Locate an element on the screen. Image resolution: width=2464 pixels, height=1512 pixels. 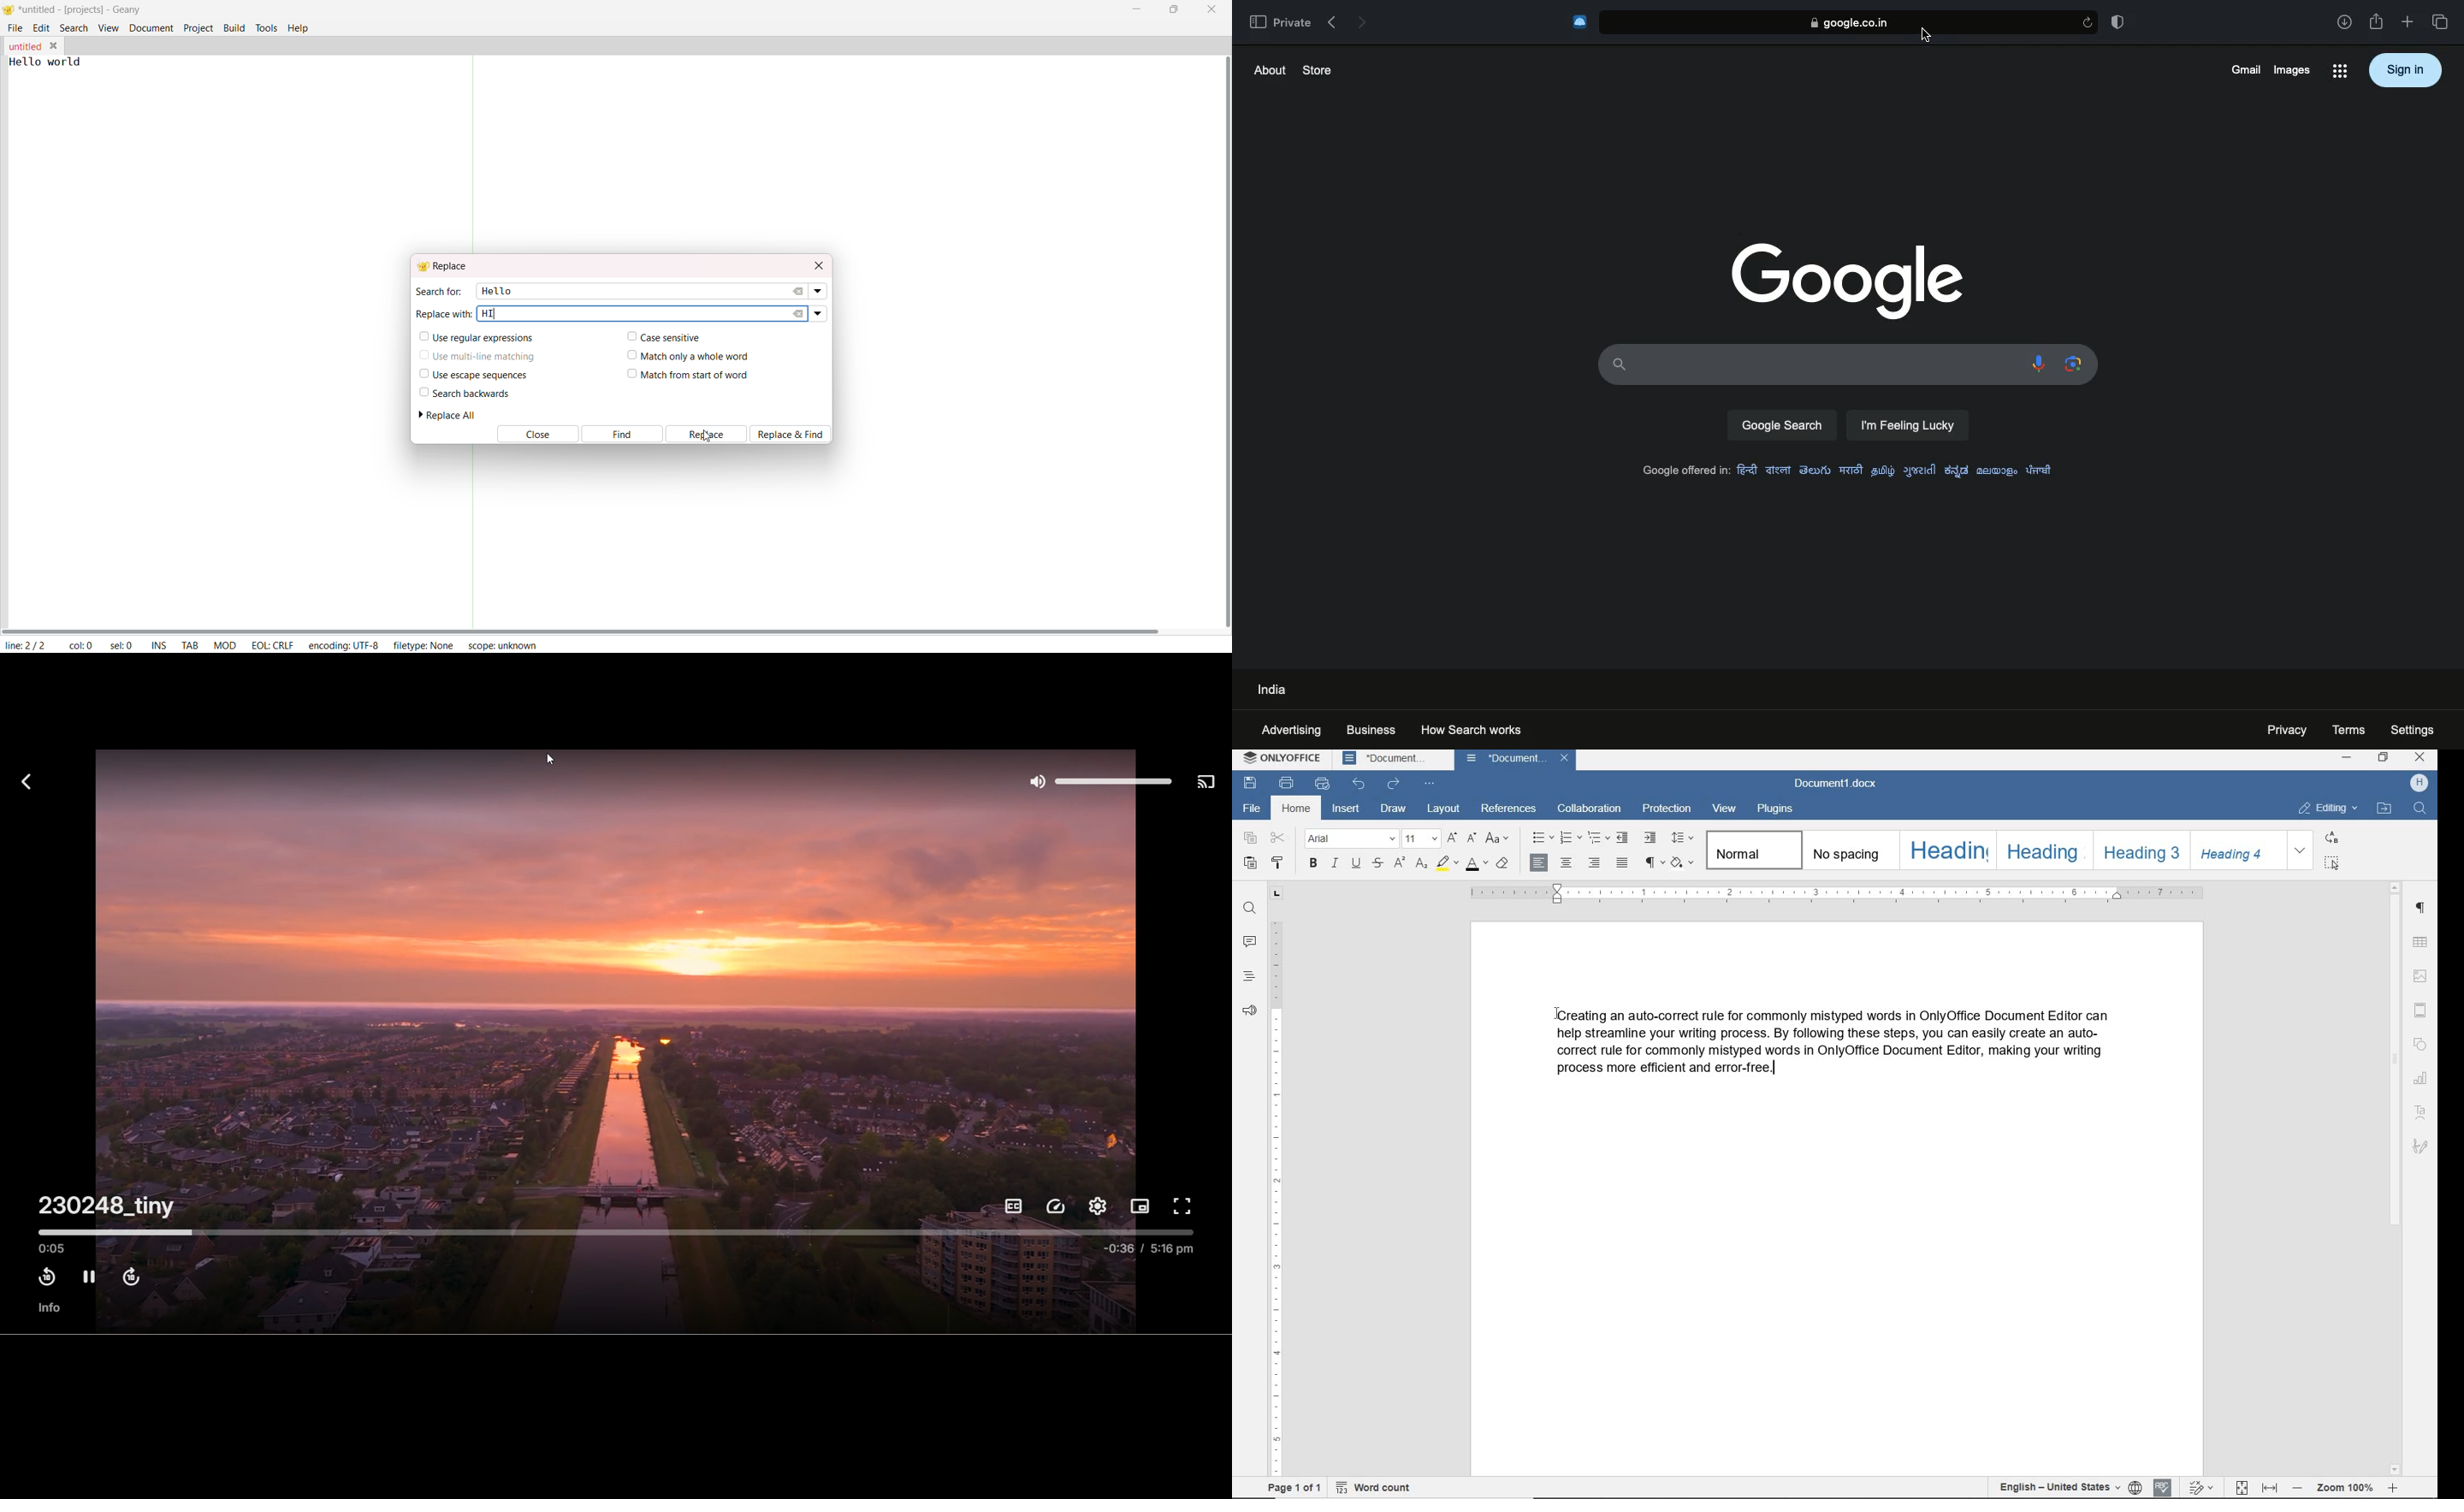
search bar is located at coordinates (1859, 21).